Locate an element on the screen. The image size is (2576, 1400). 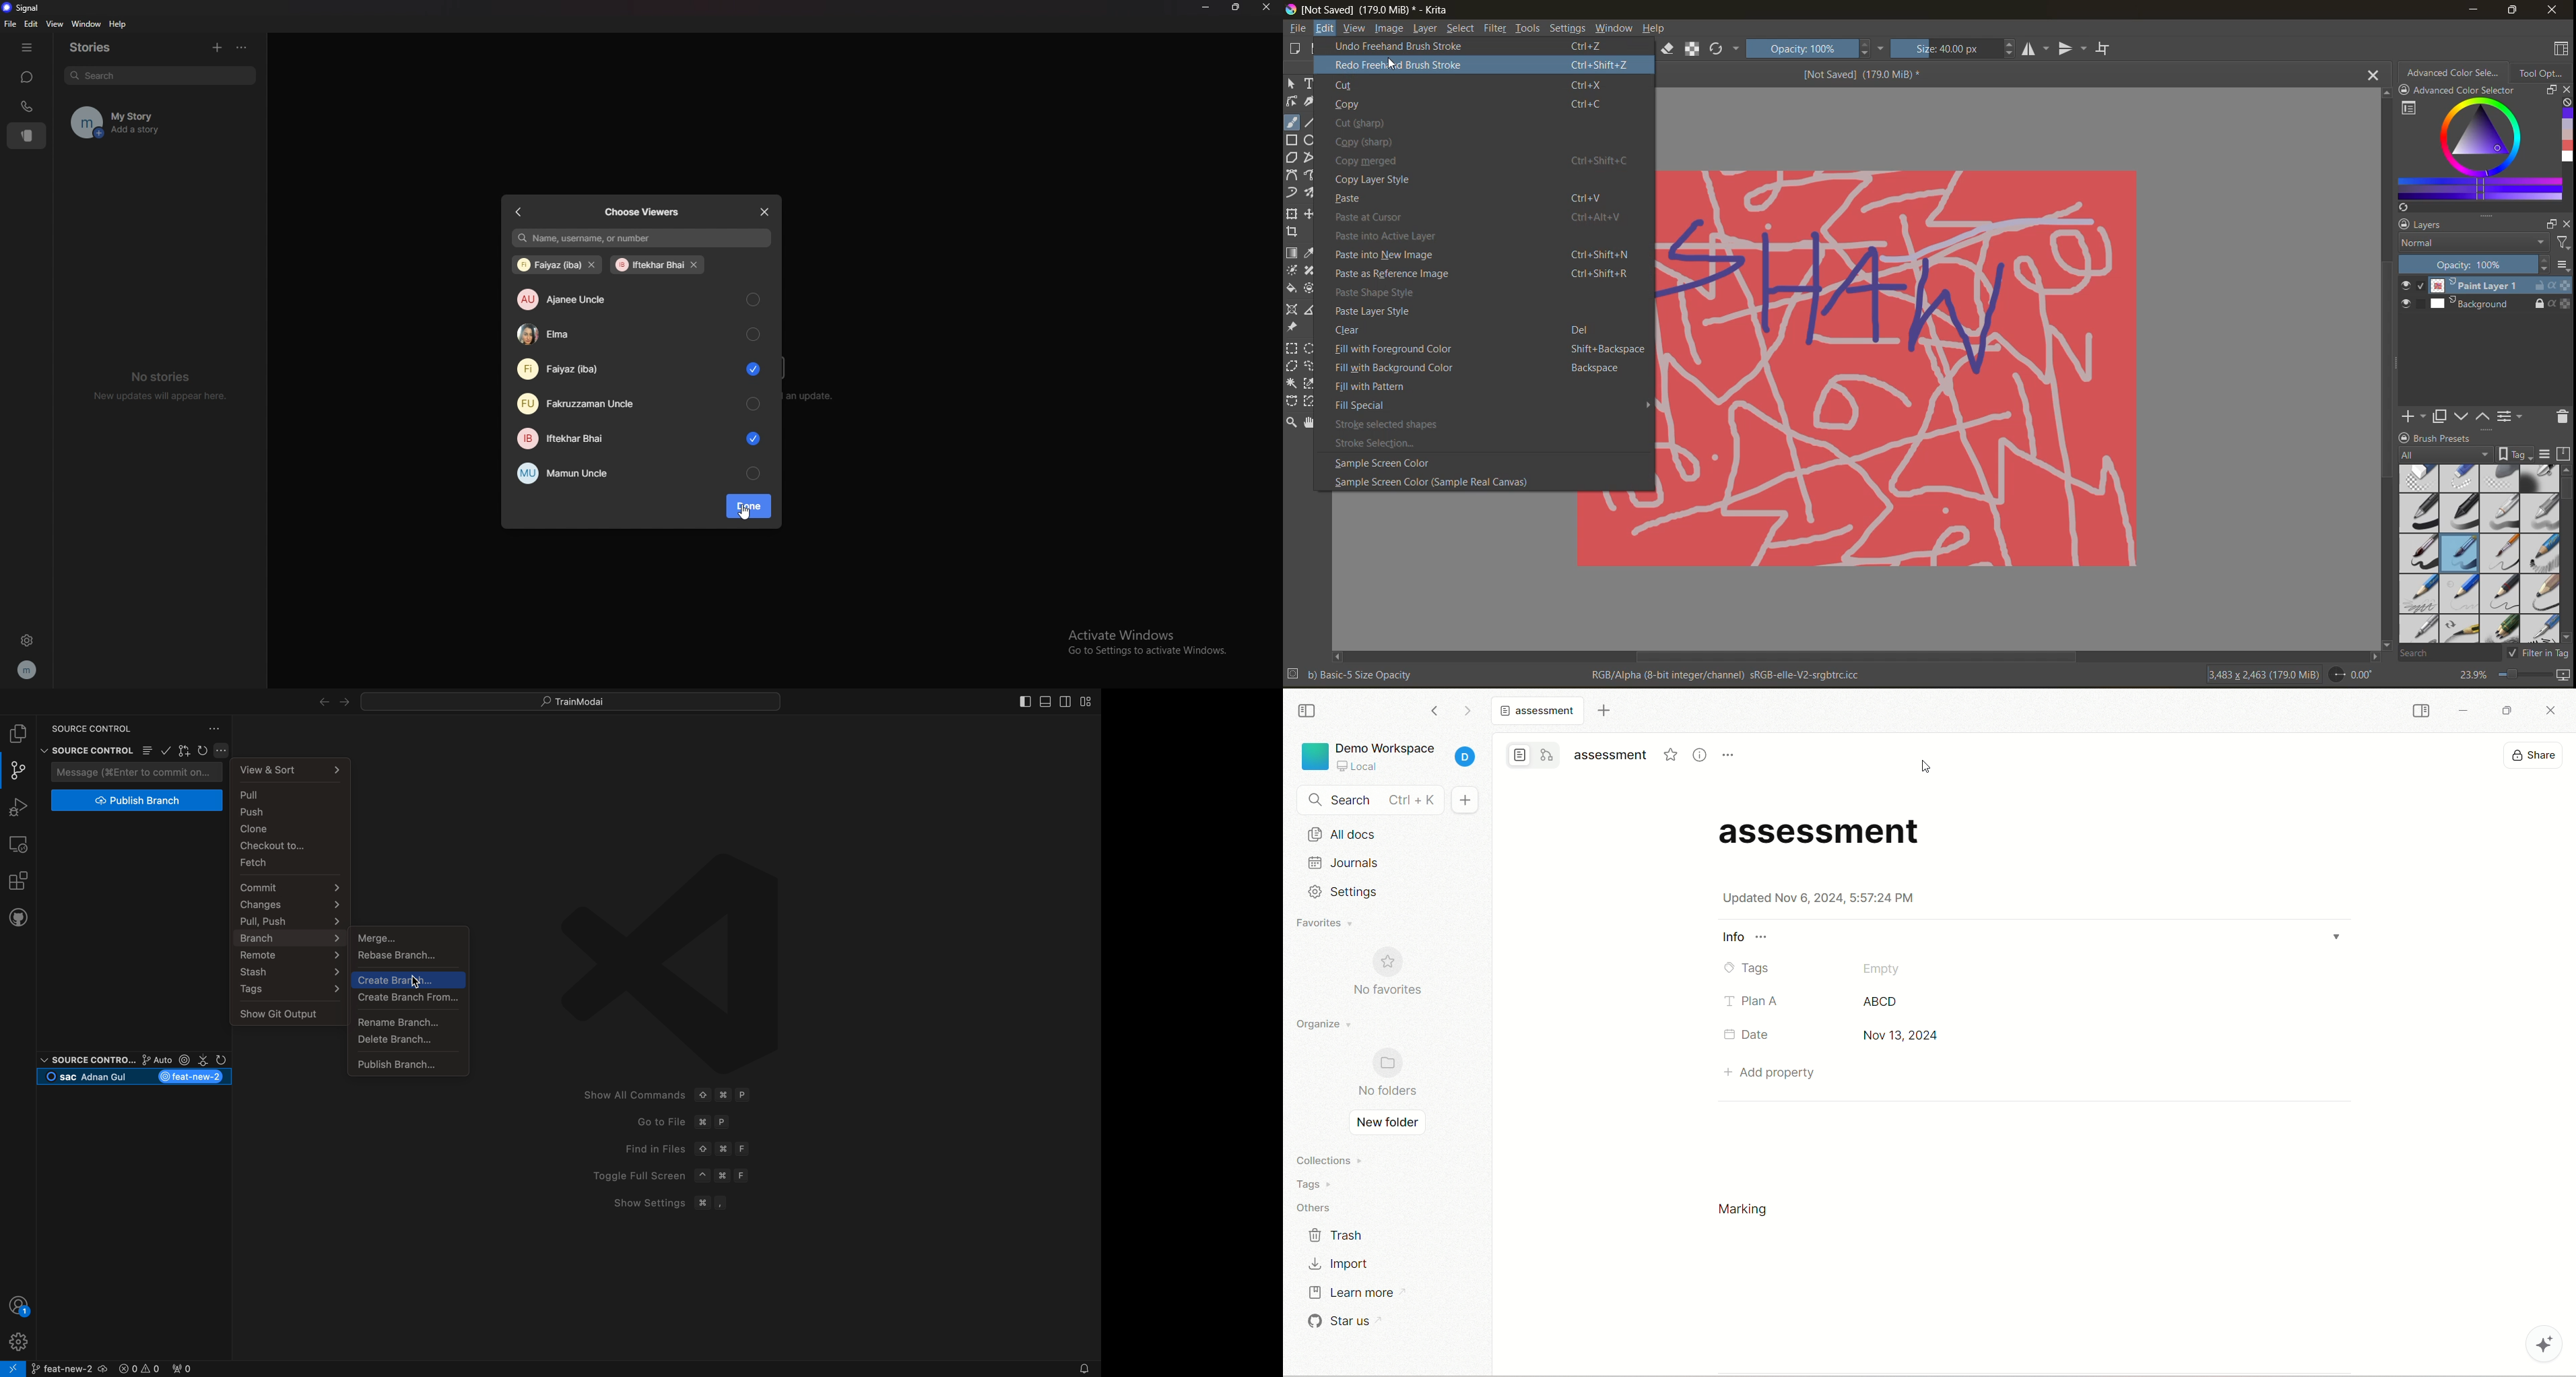
rebase a branch is located at coordinates (411, 956).